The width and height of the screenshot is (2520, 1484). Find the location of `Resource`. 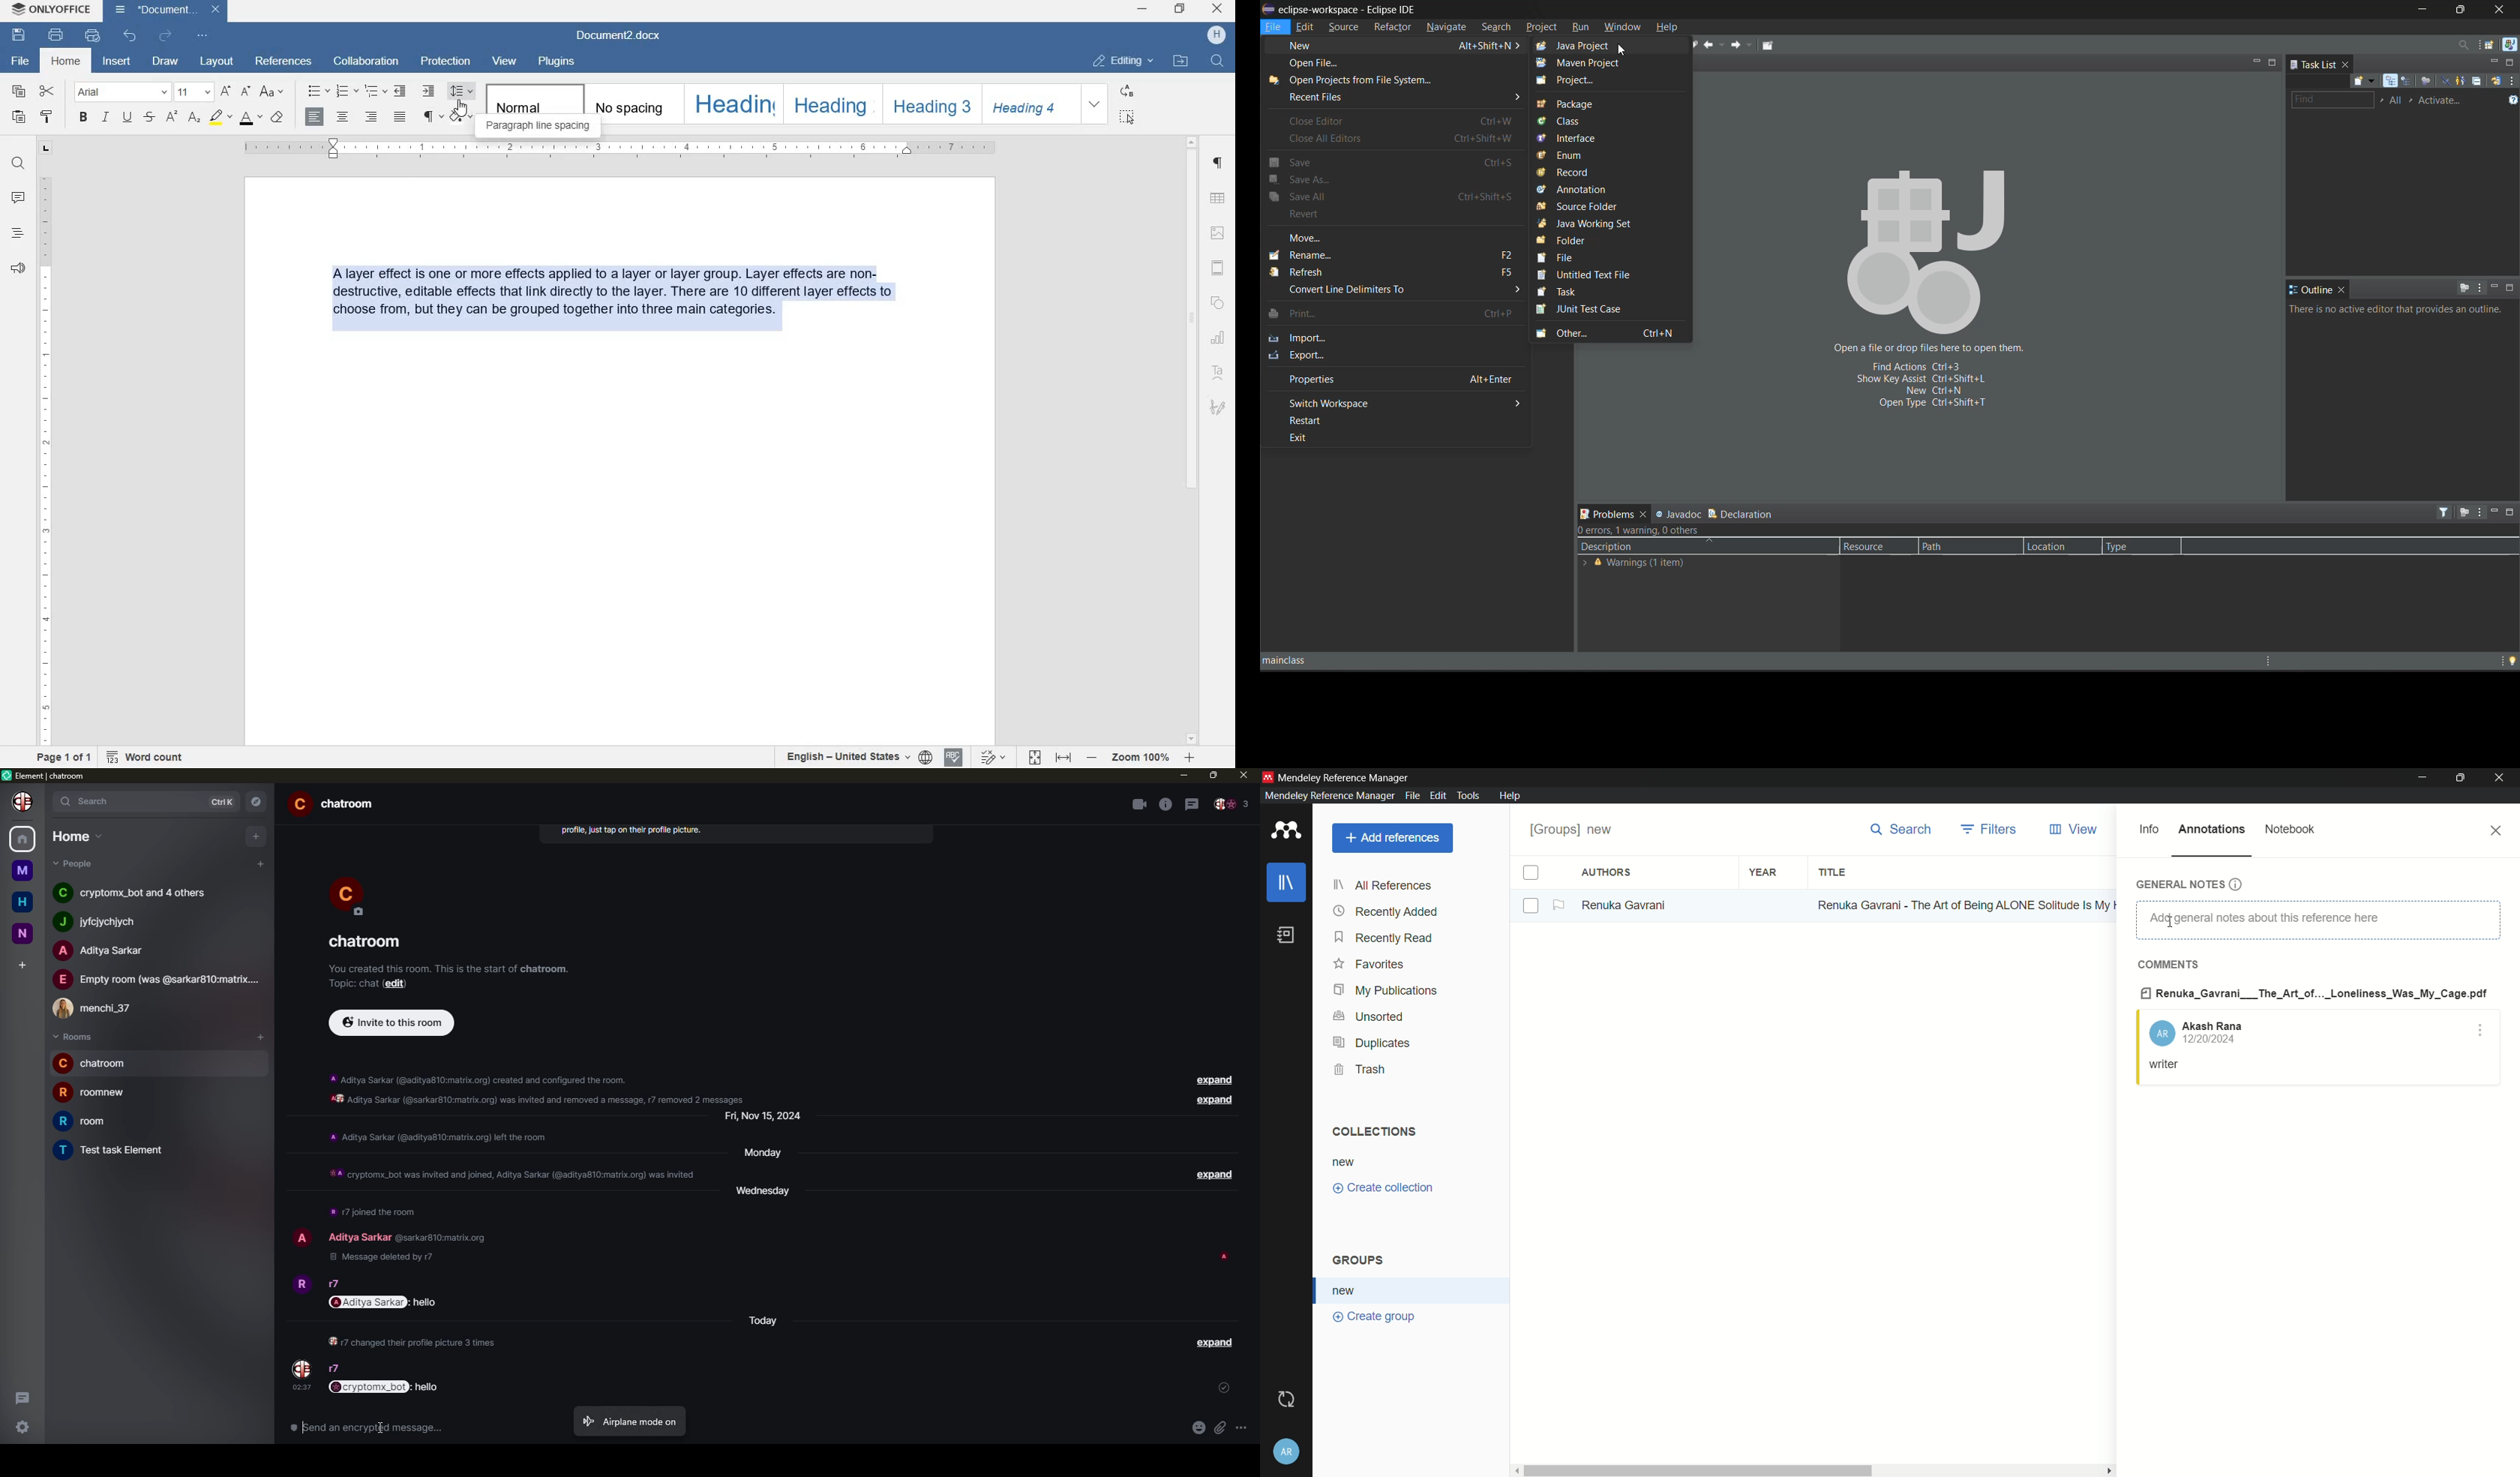

Resource is located at coordinates (1853, 548).